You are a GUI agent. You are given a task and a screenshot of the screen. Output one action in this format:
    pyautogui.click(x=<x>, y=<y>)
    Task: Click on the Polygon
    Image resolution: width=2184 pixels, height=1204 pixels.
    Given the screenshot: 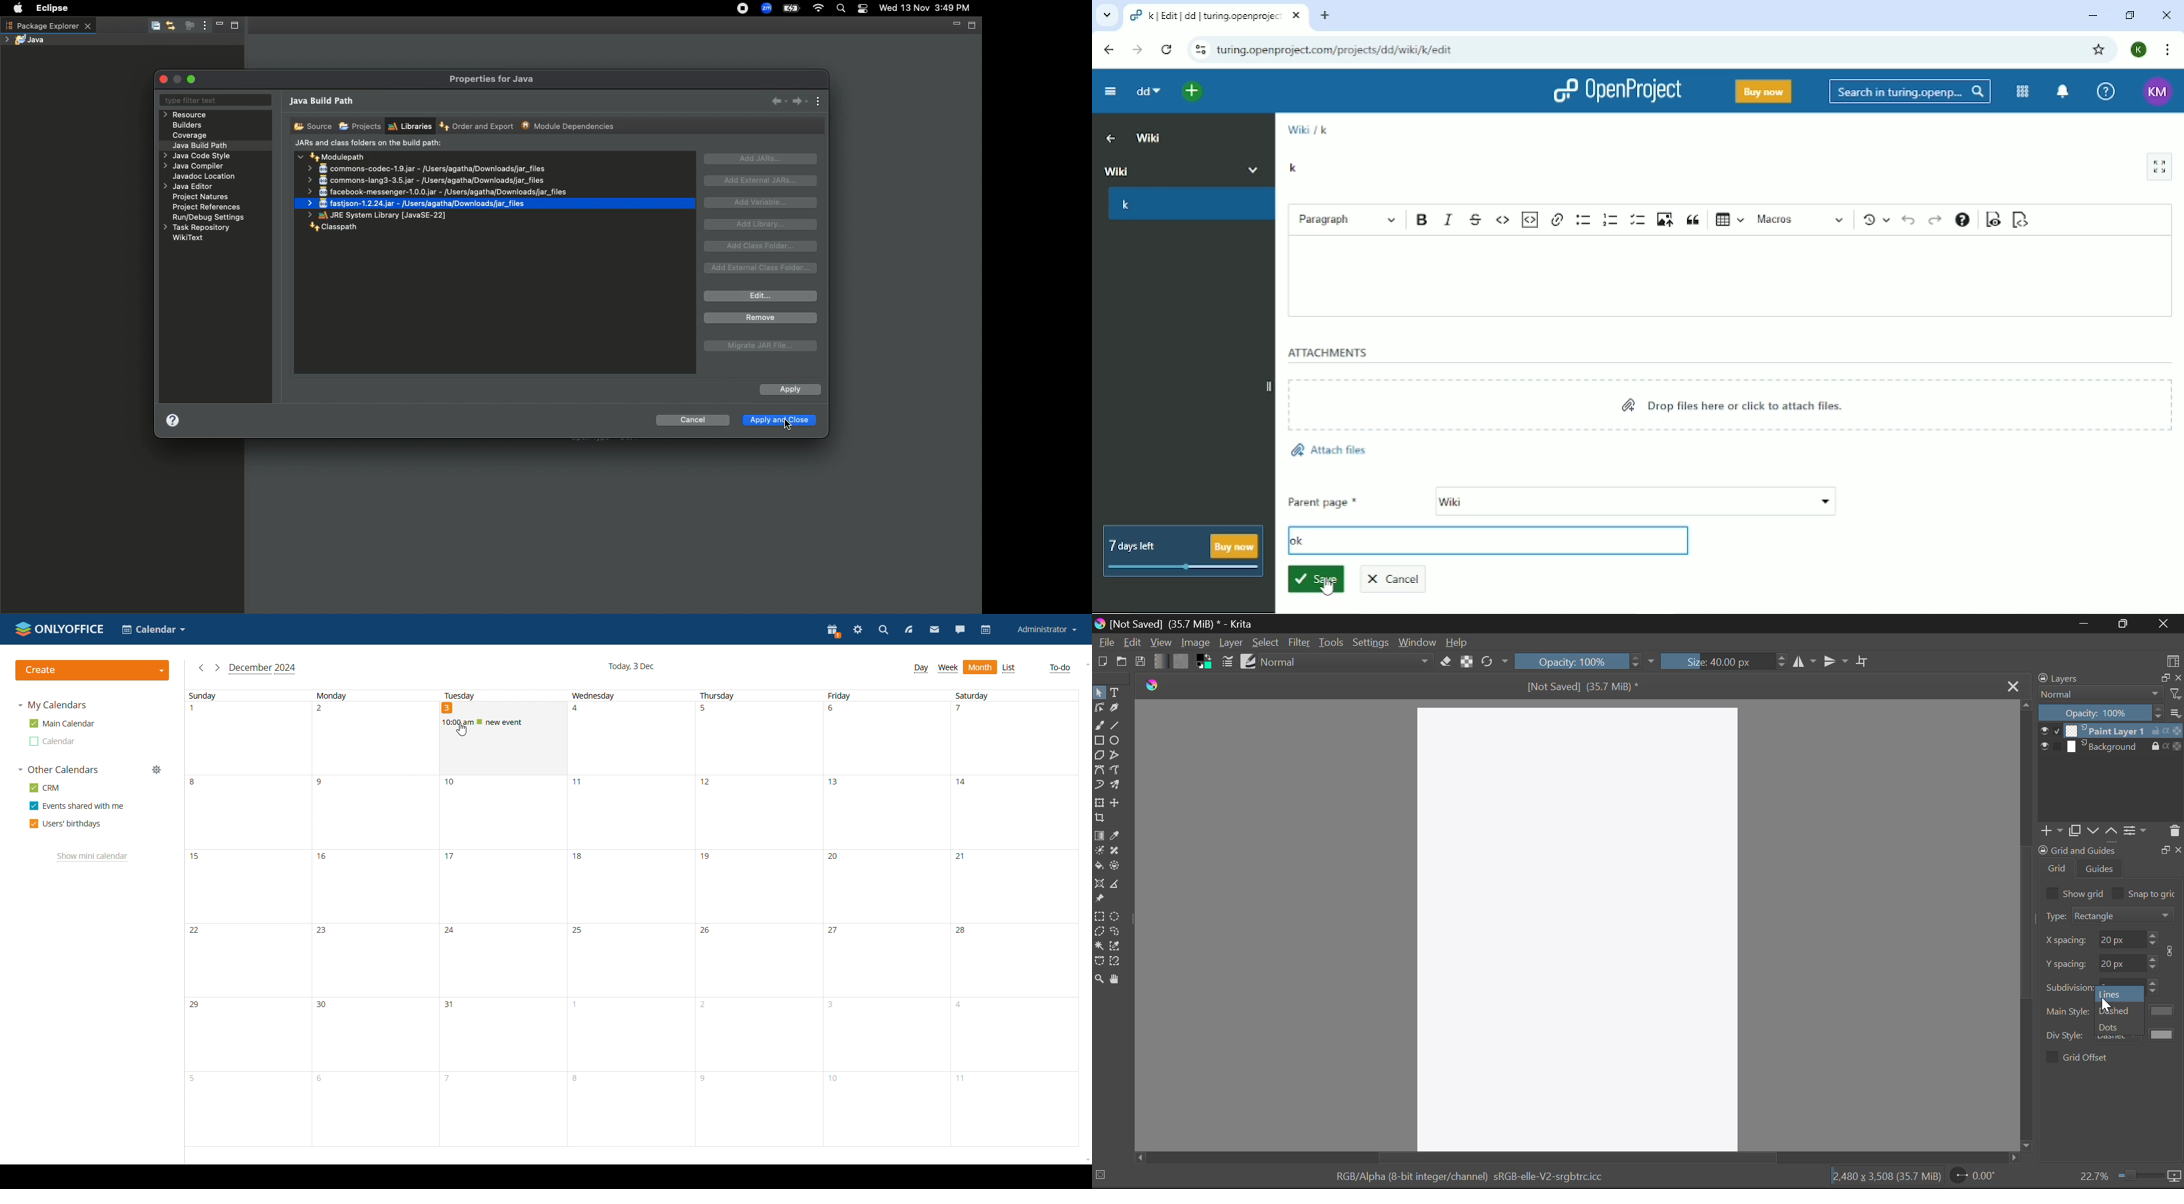 What is the action you would take?
    pyautogui.click(x=1100, y=756)
    